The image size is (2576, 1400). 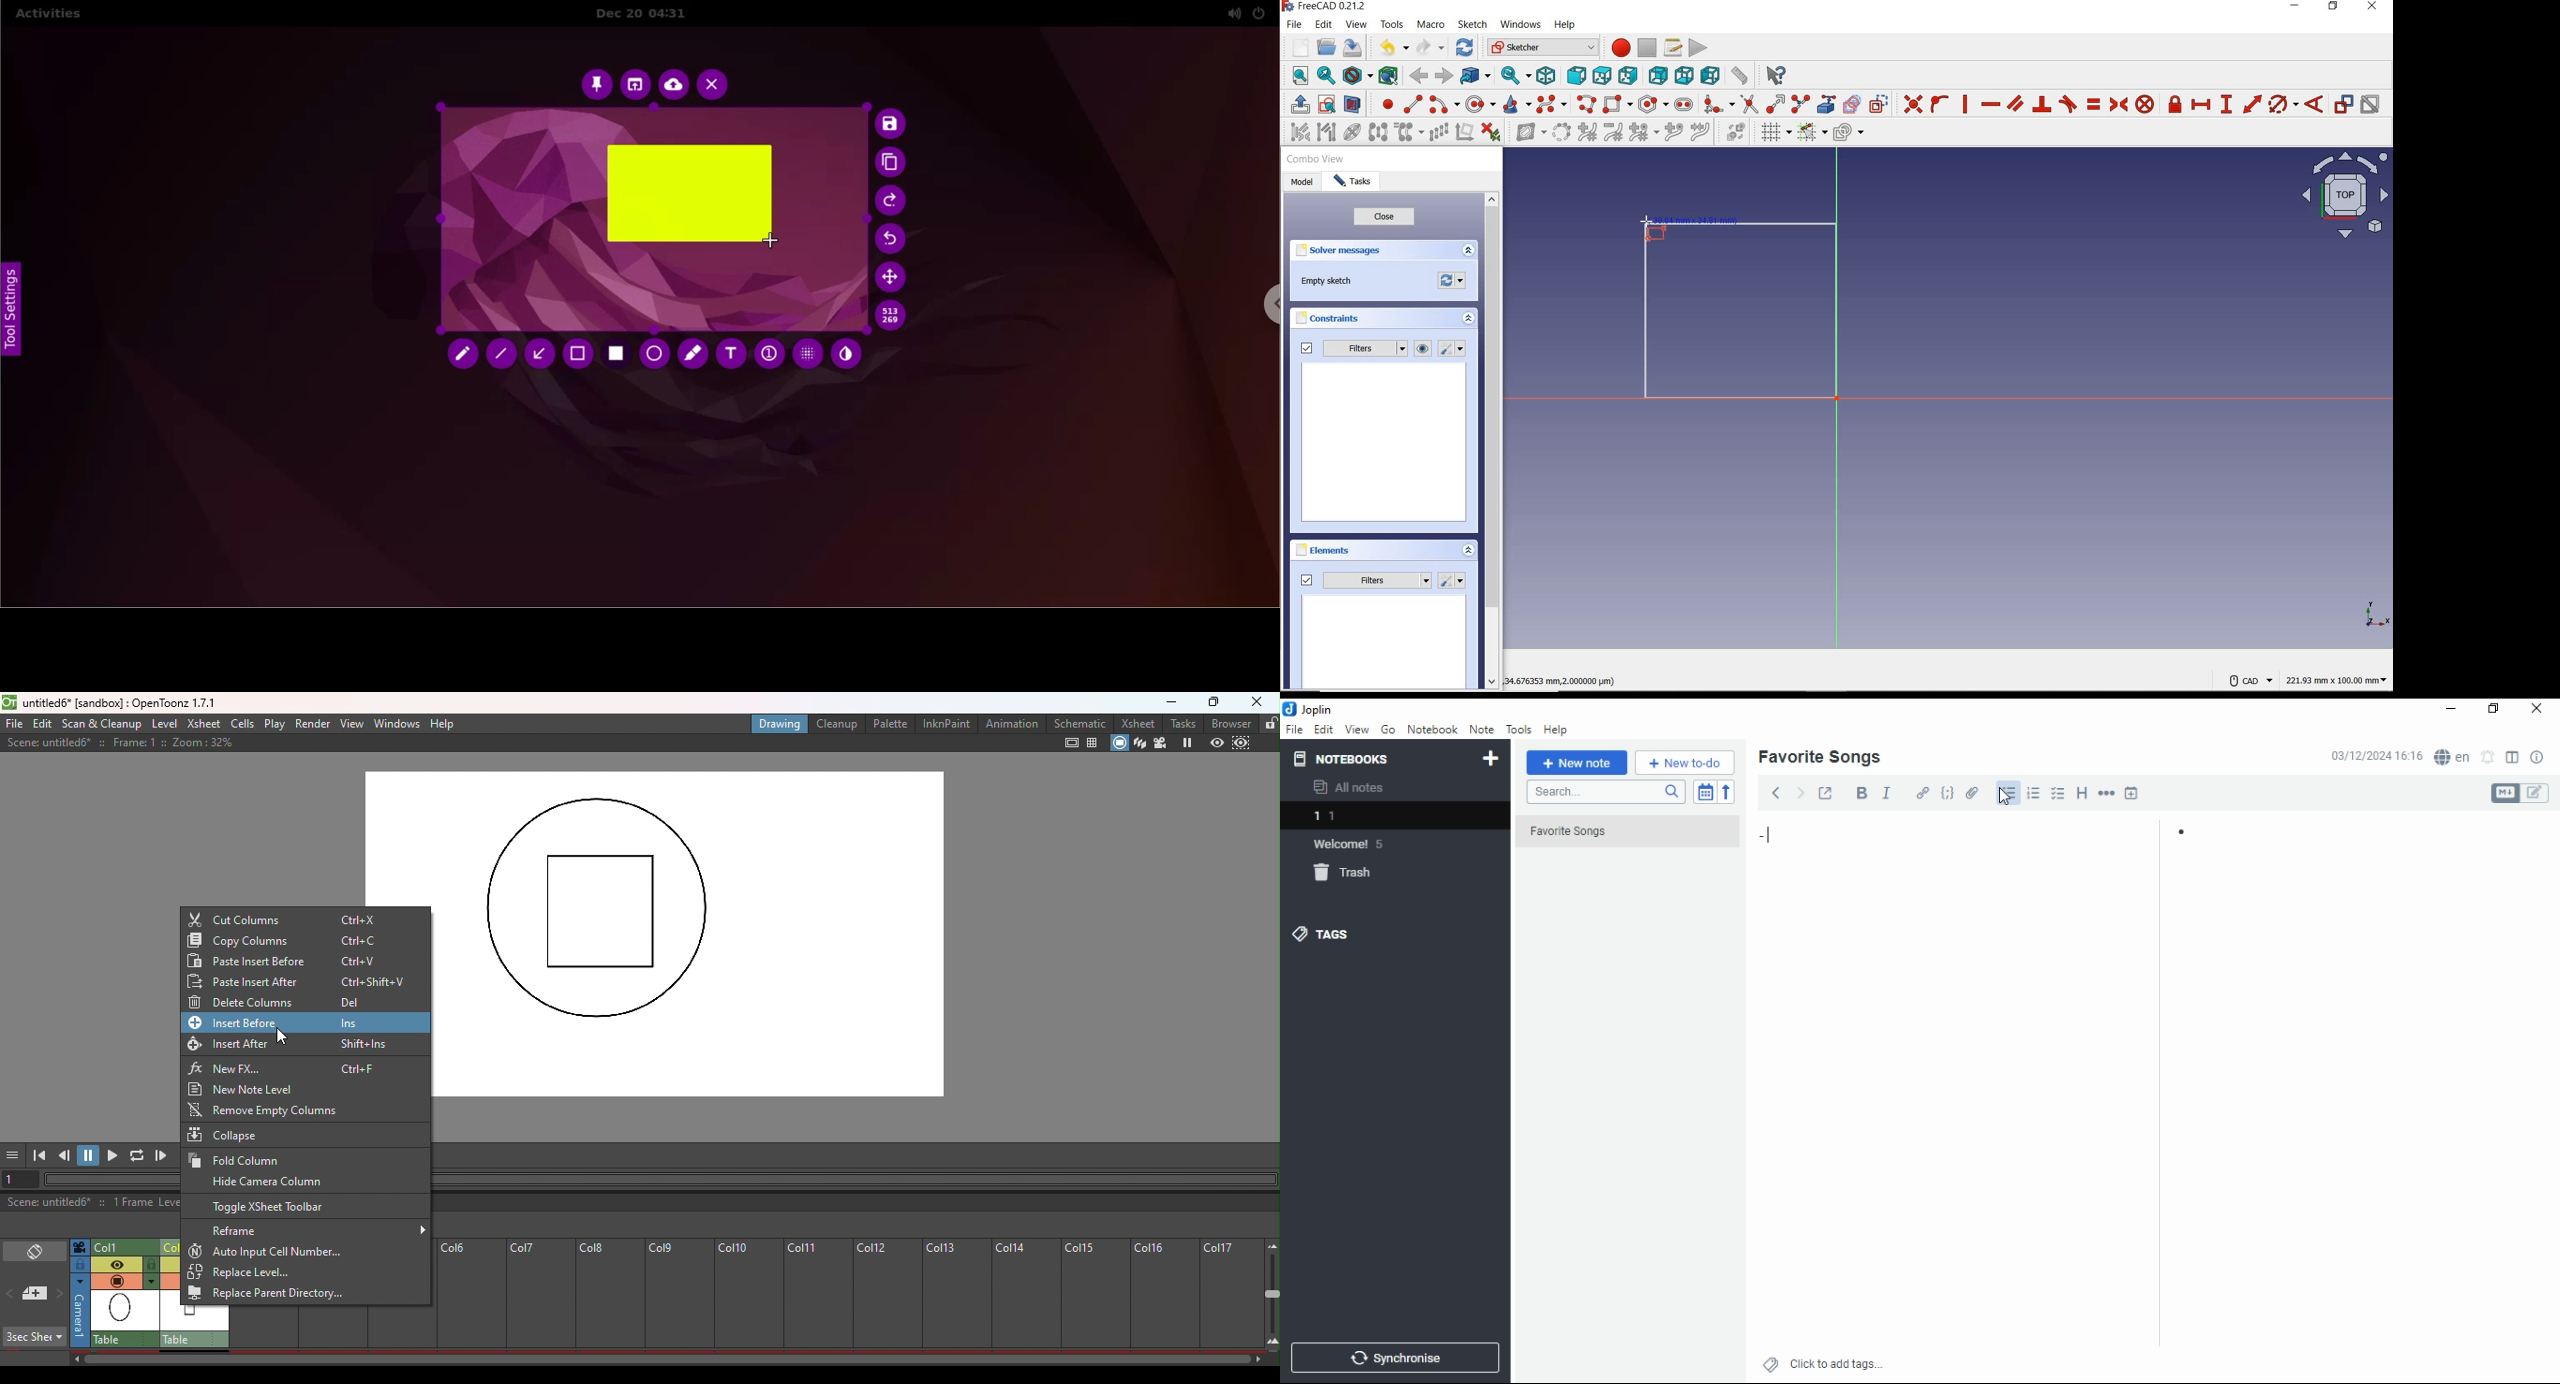 What do you see at coordinates (1297, 105) in the screenshot?
I see `leave sketch` at bounding box center [1297, 105].